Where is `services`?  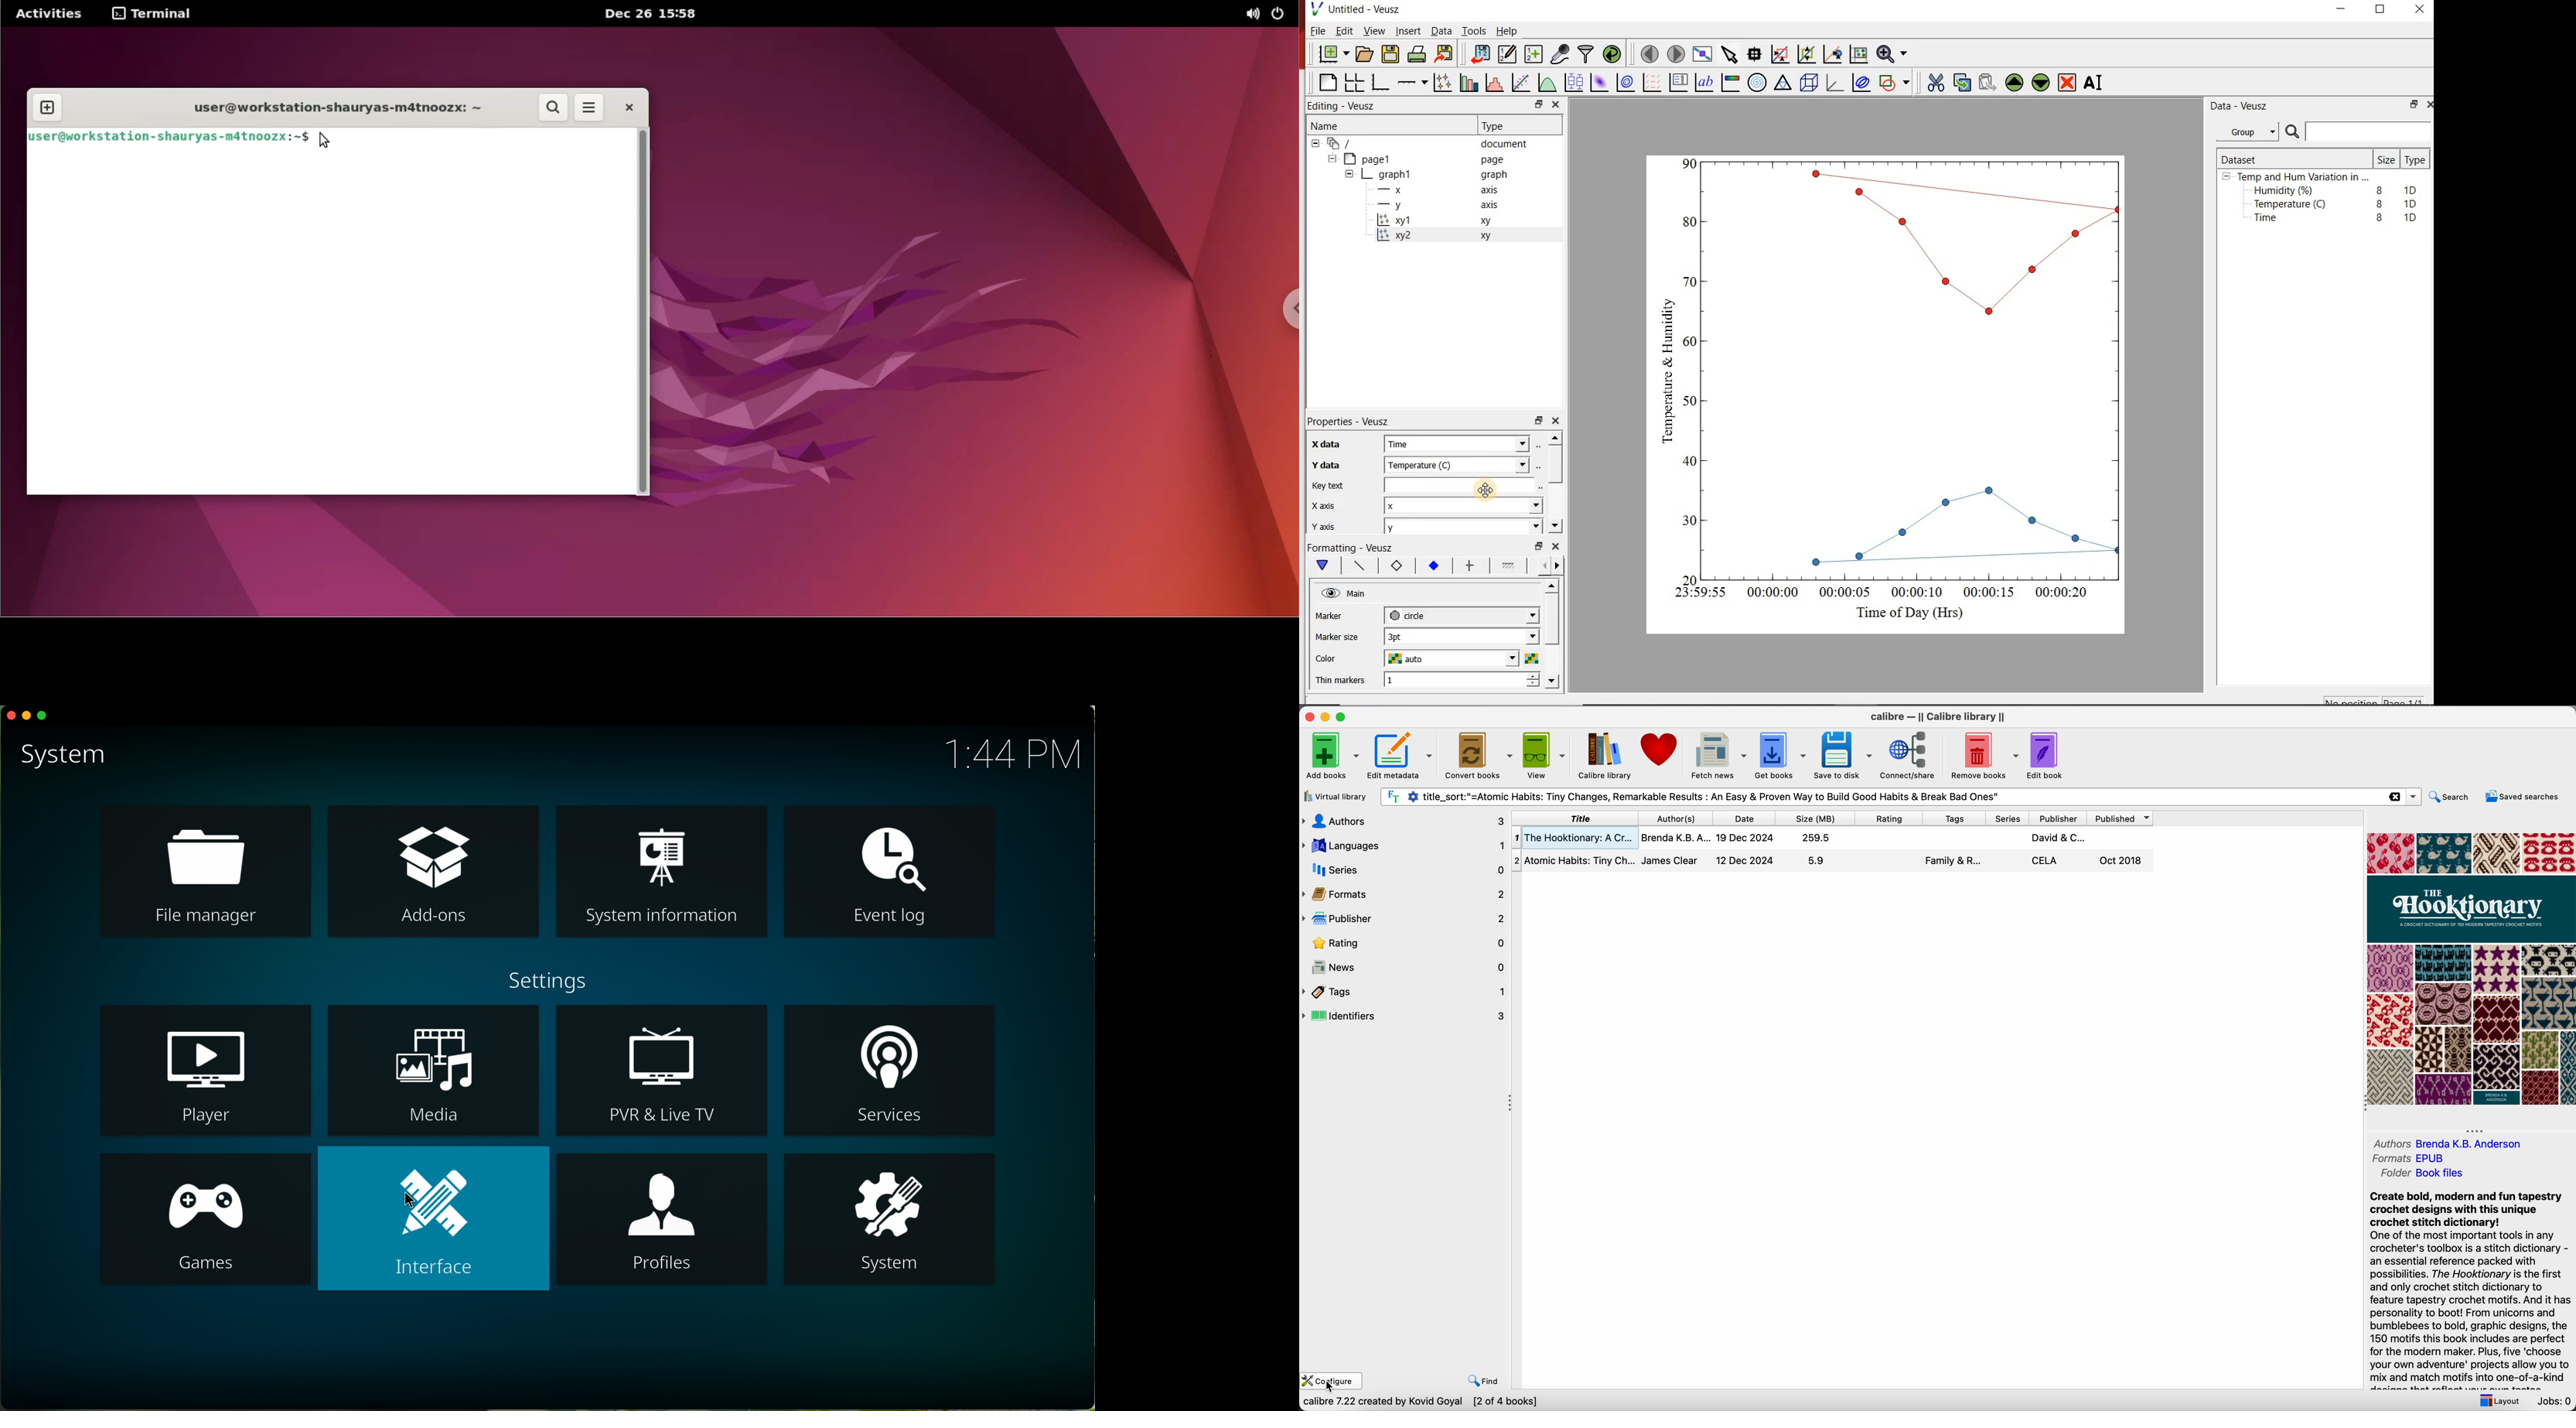
services is located at coordinates (889, 1070).